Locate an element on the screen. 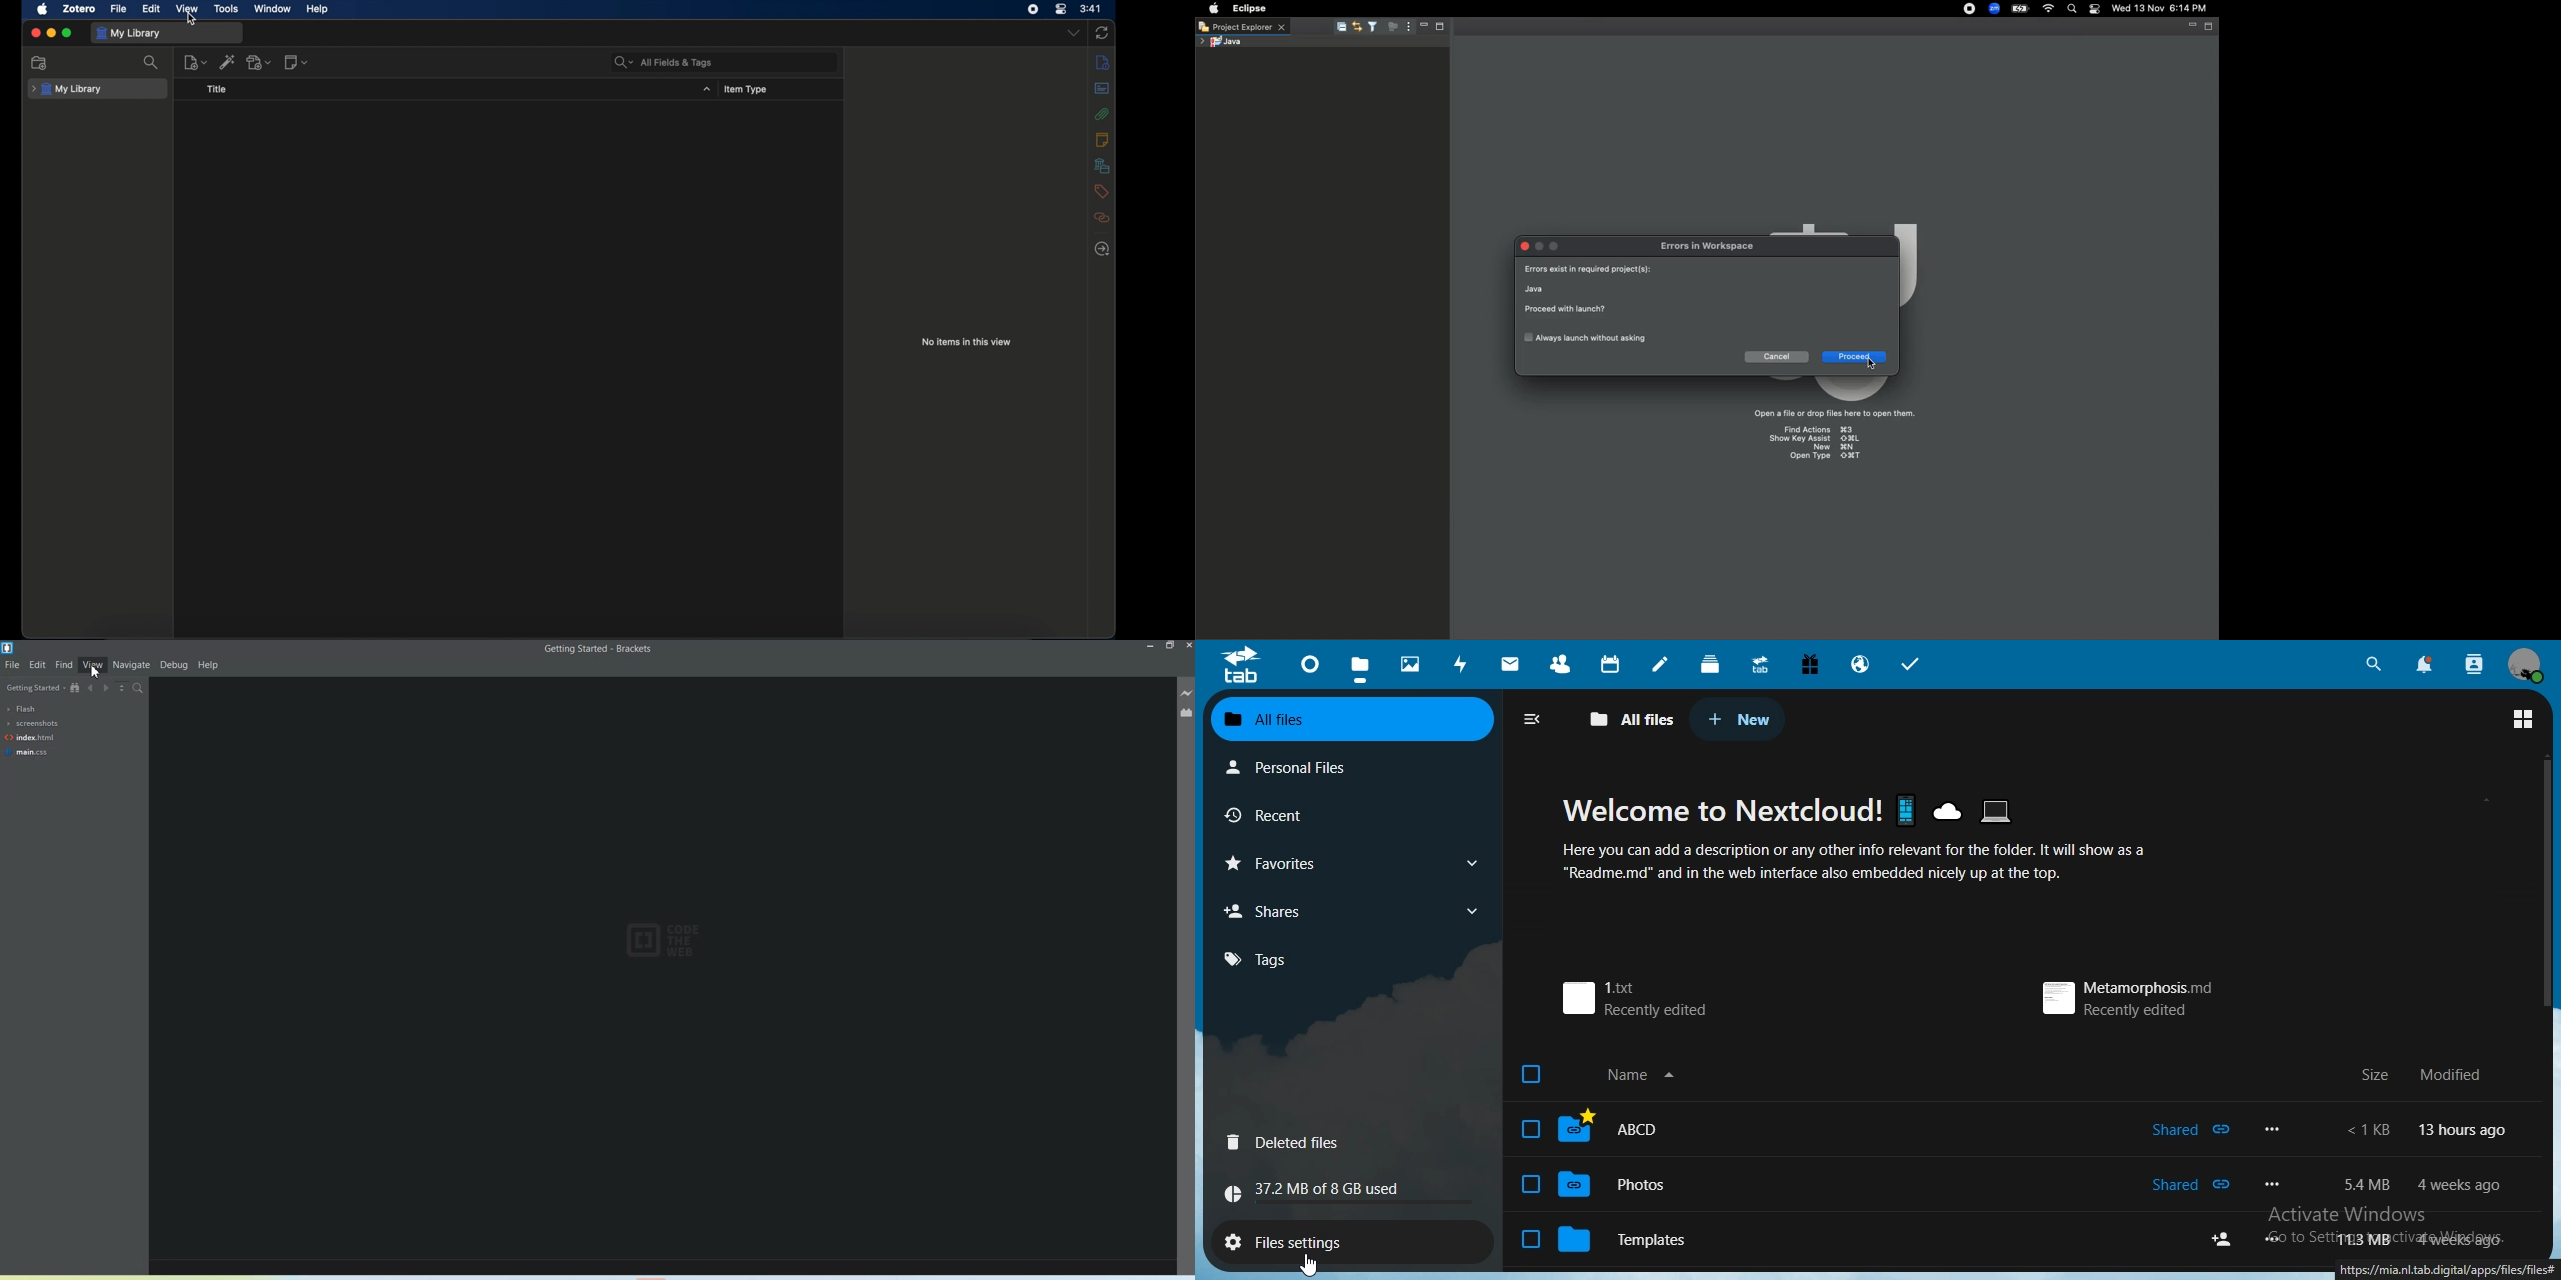  1.txt is located at coordinates (1642, 996).